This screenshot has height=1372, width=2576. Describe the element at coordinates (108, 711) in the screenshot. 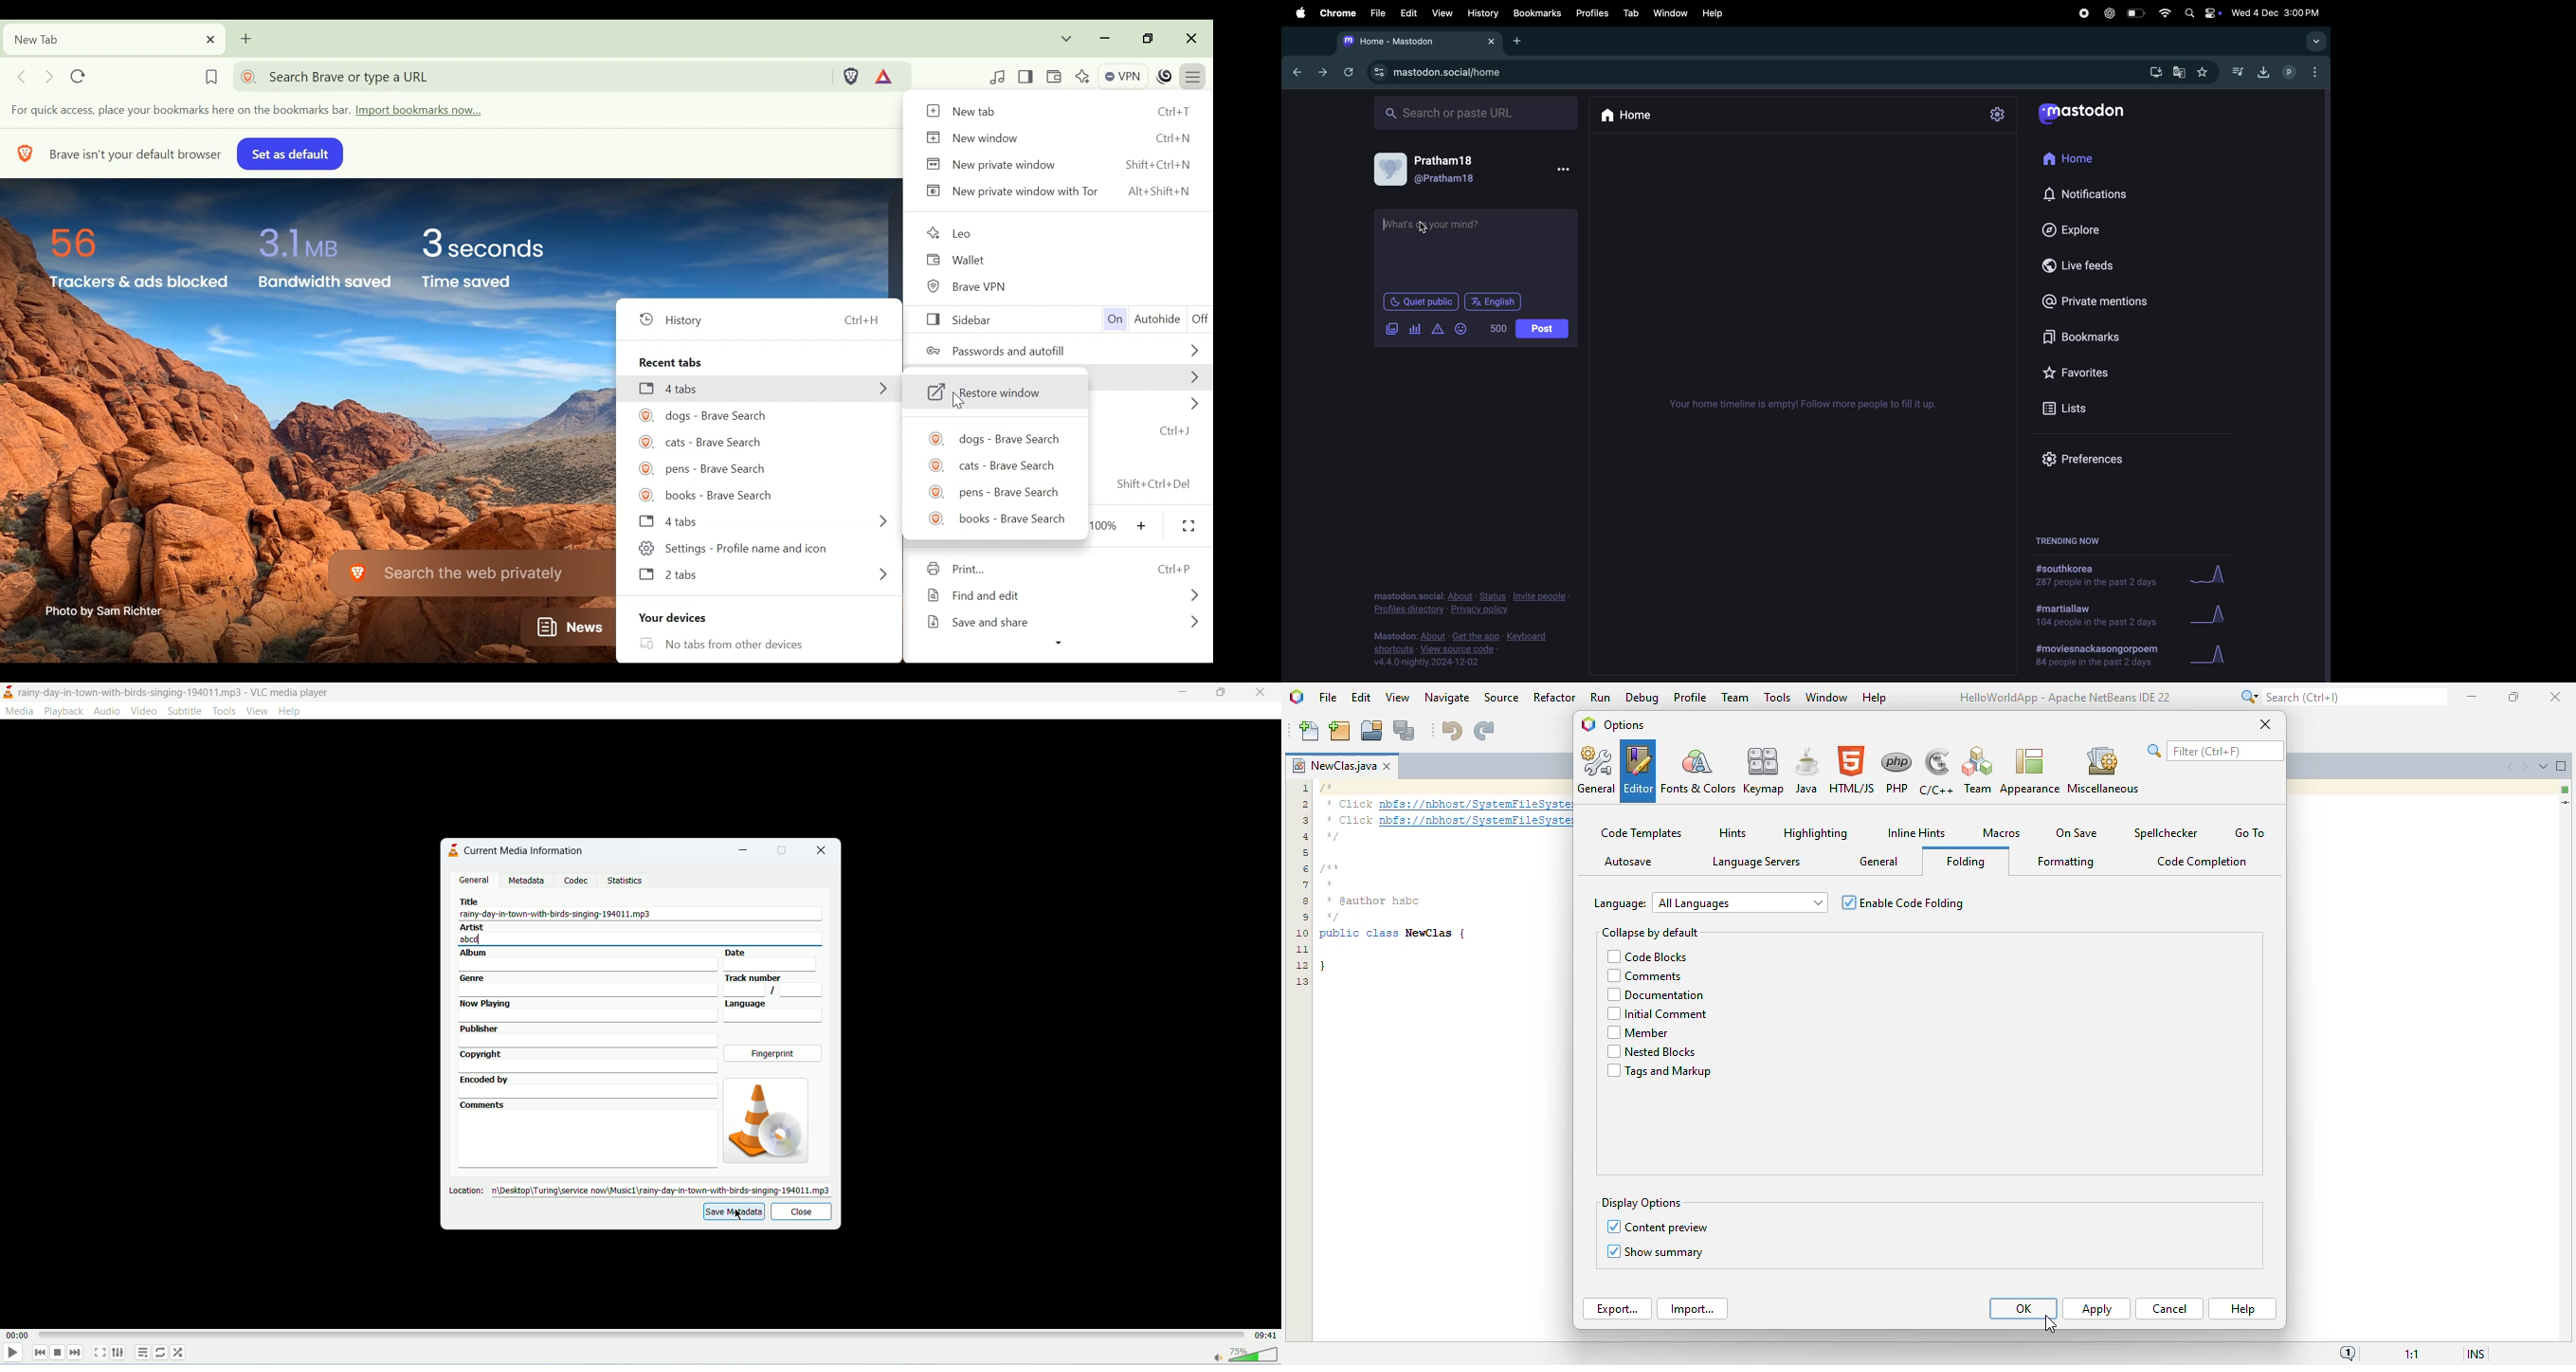

I see `audio` at that location.